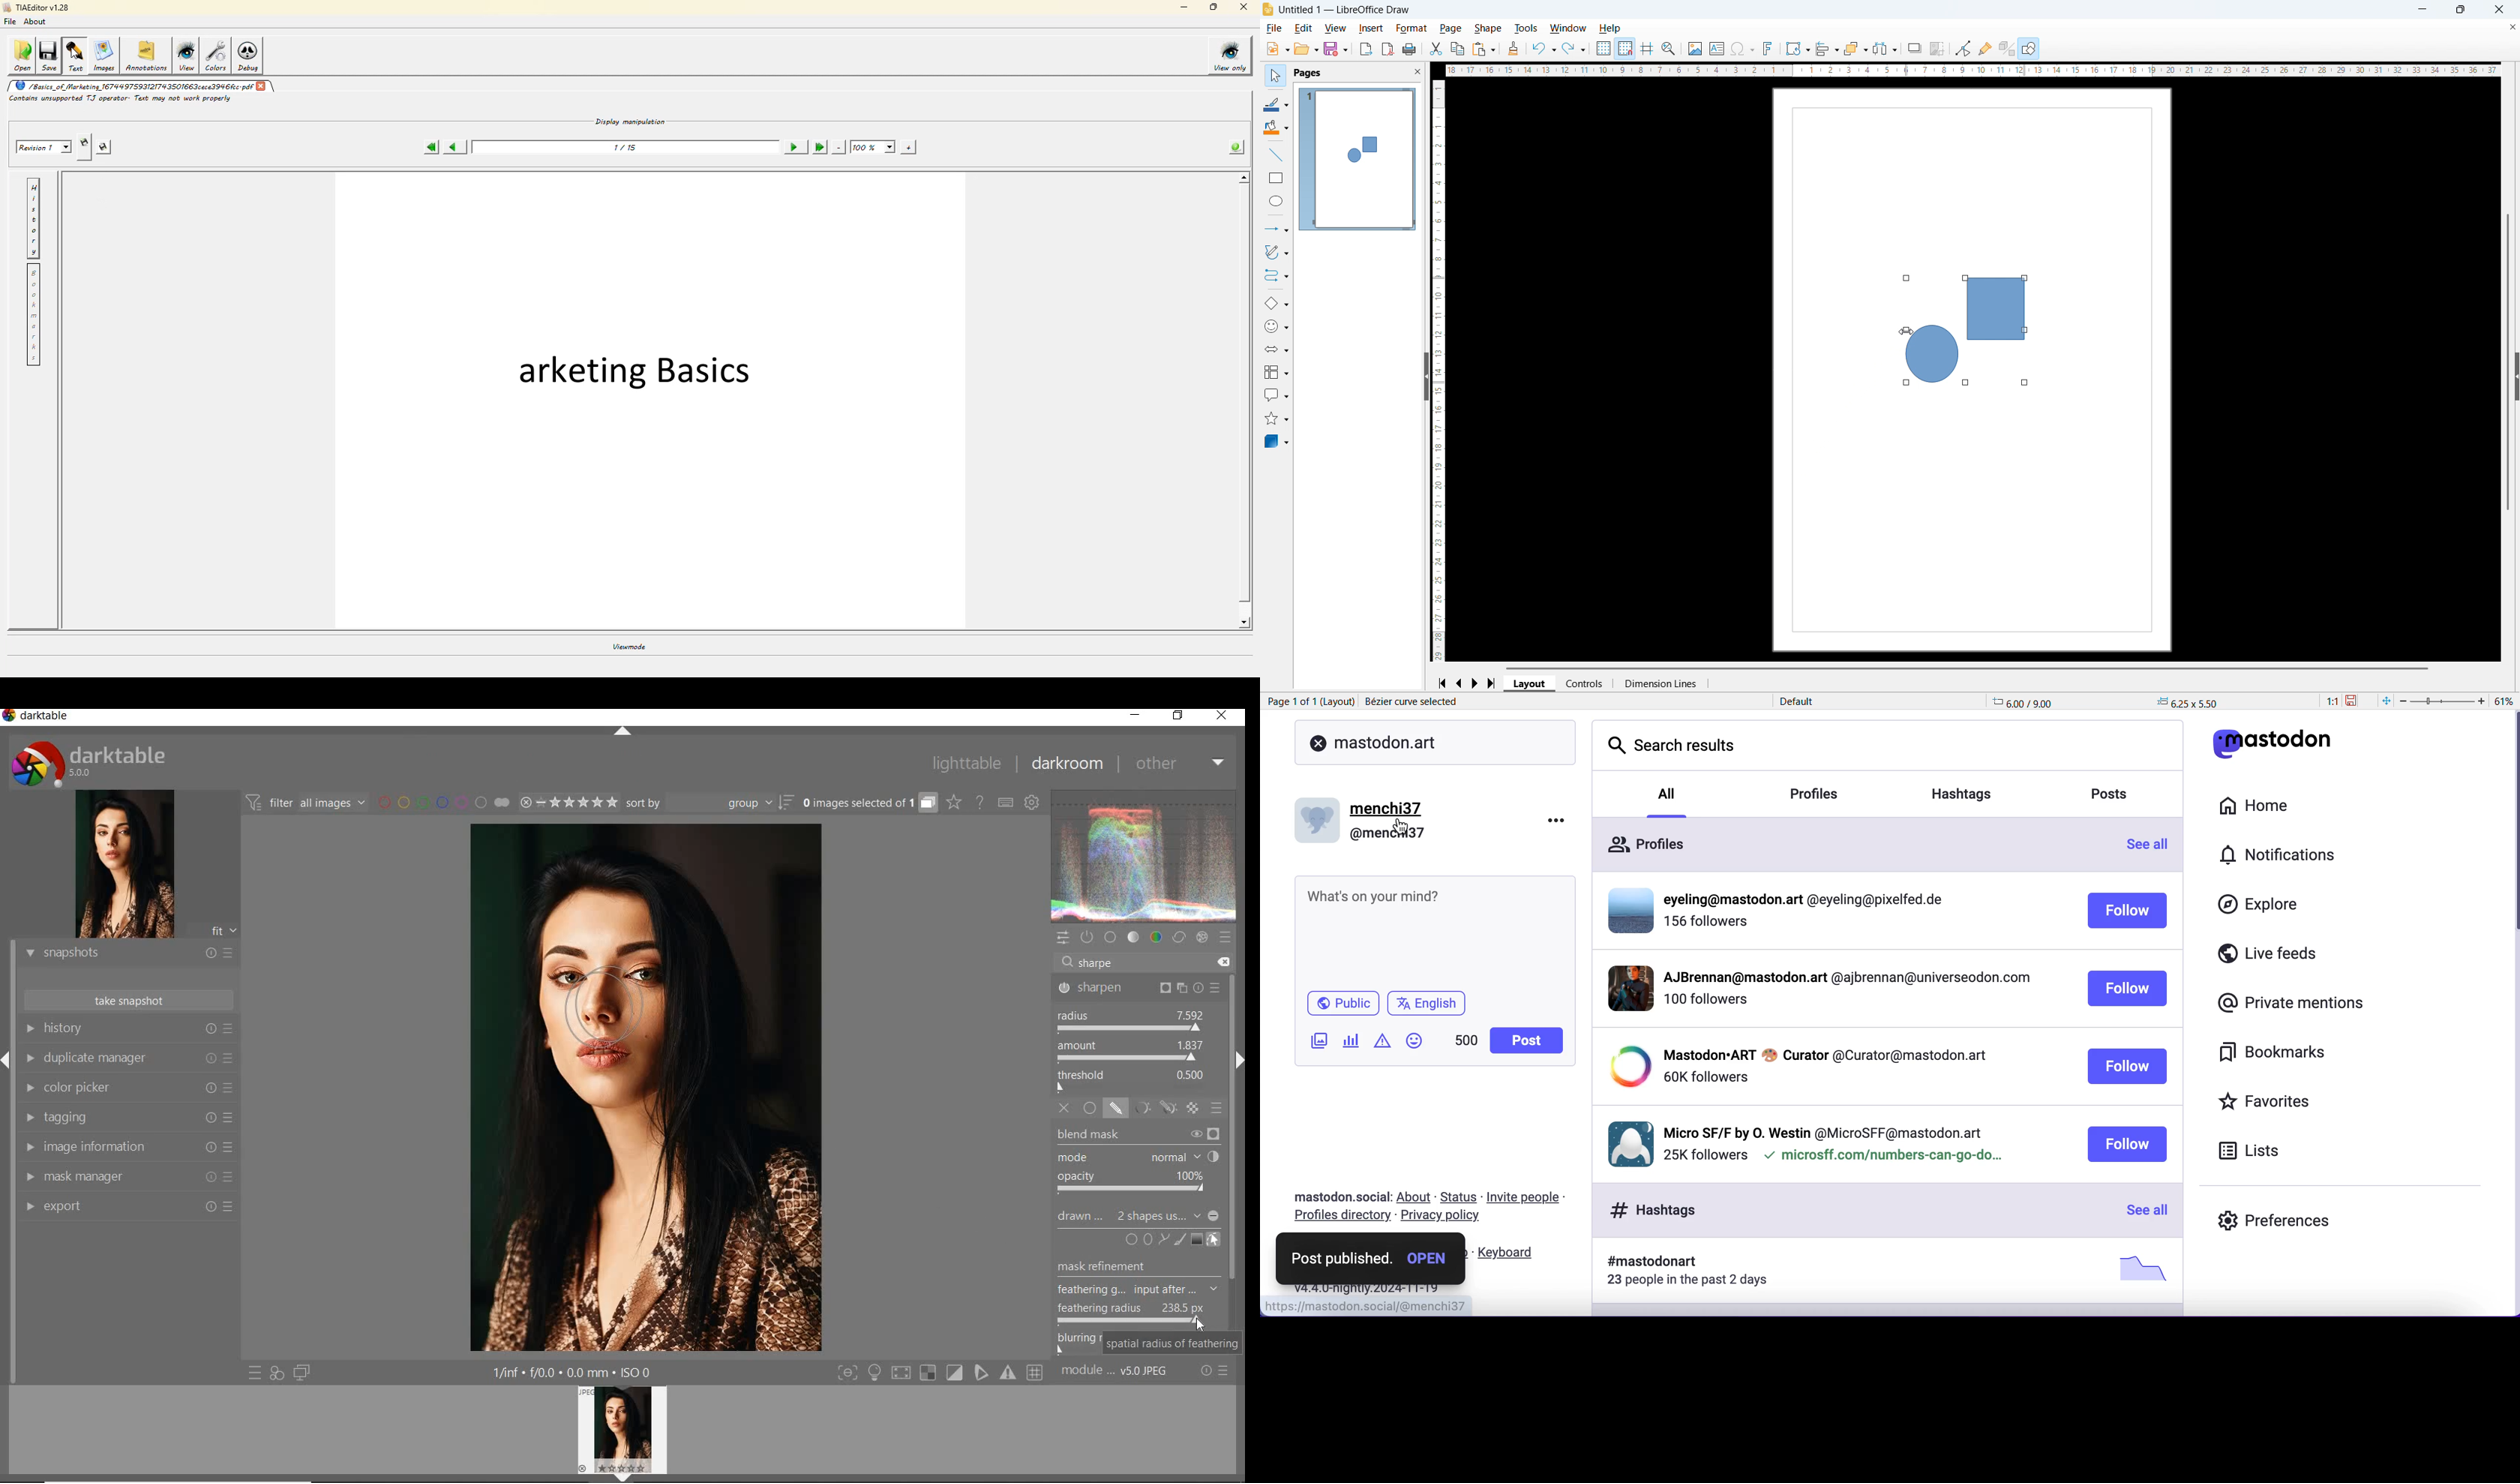 The width and height of the screenshot is (2520, 1484). I want to click on Maximise , so click(2460, 9).